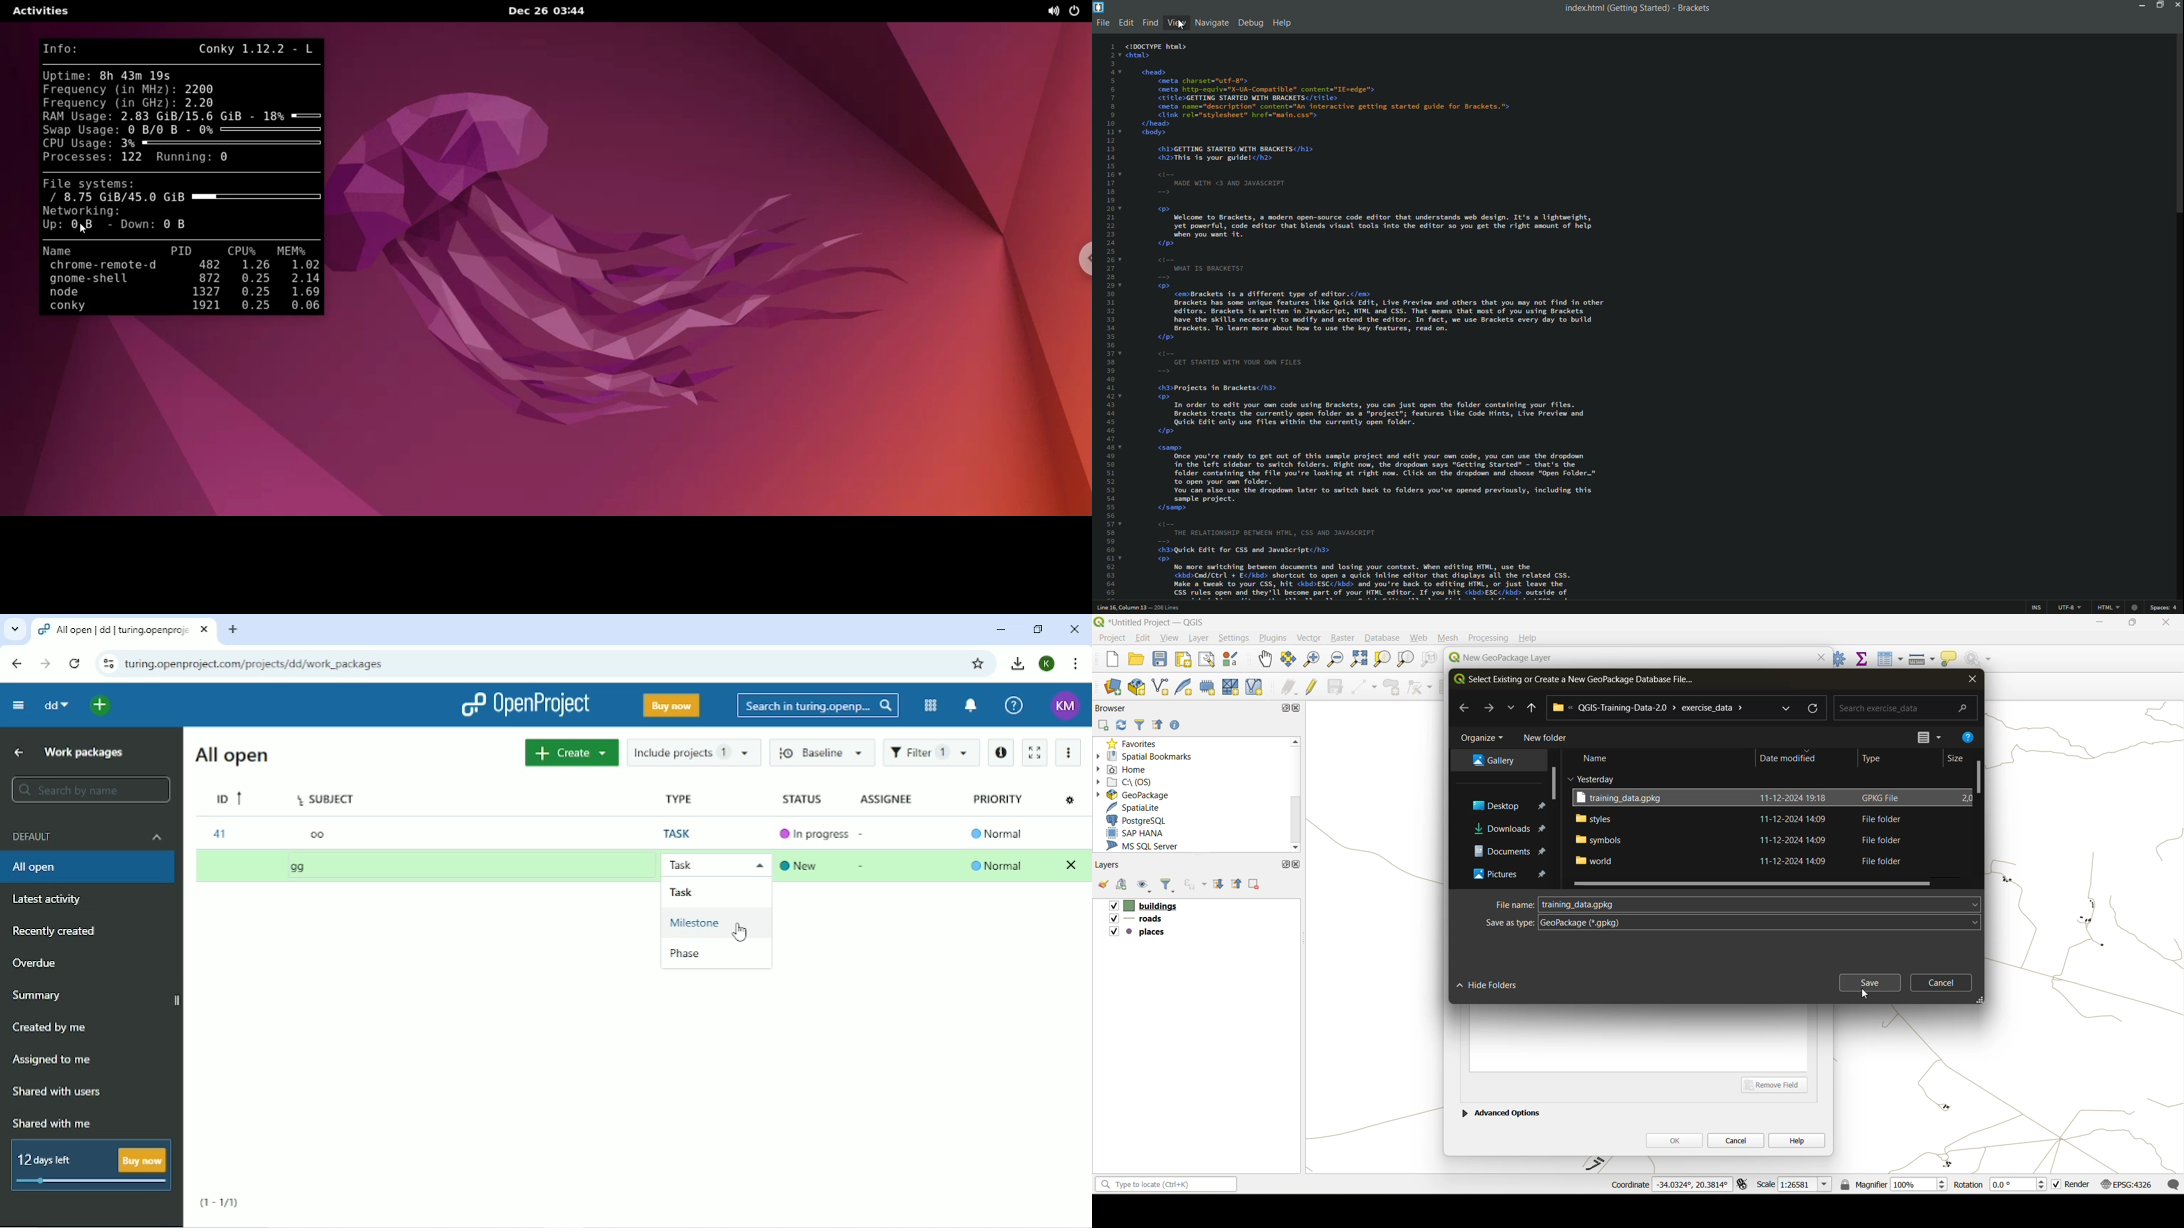 The image size is (2184, 1232). Describe the element at coordinates (1294, 794) in the screenshot. I see `Scroll bar` at that location.